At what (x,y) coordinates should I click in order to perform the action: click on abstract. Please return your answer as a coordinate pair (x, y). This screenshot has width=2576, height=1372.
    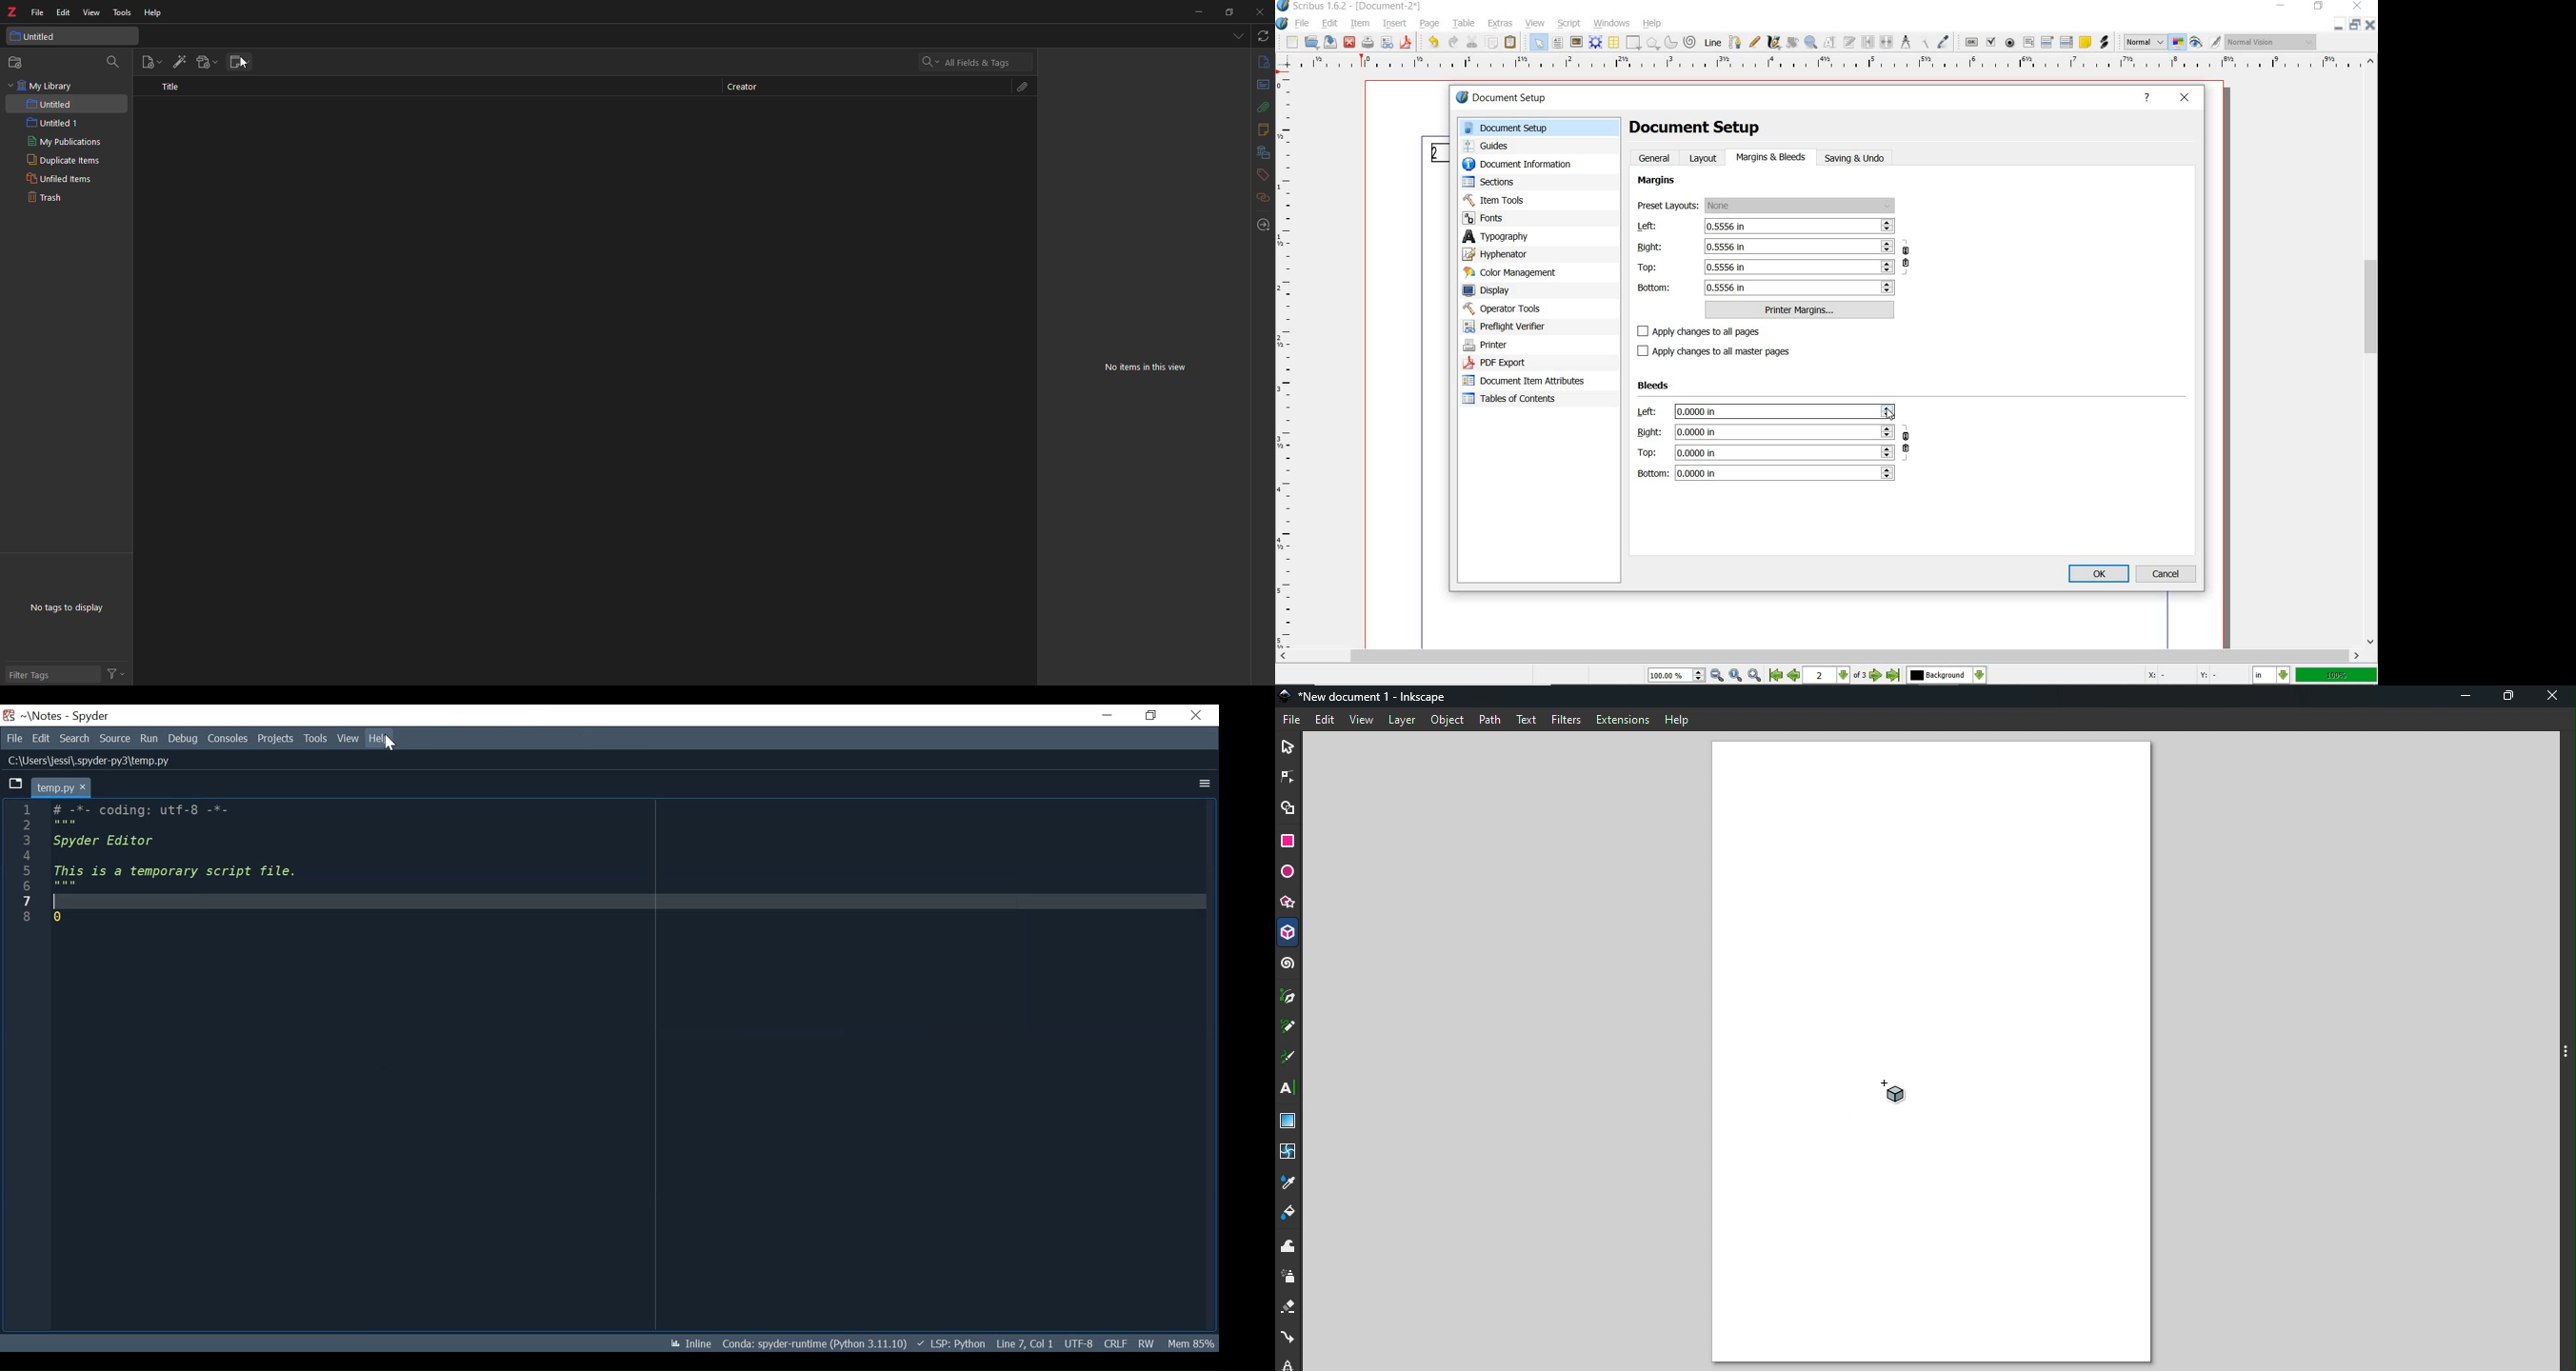
    Looking at the image, I should click on (1262, 85).